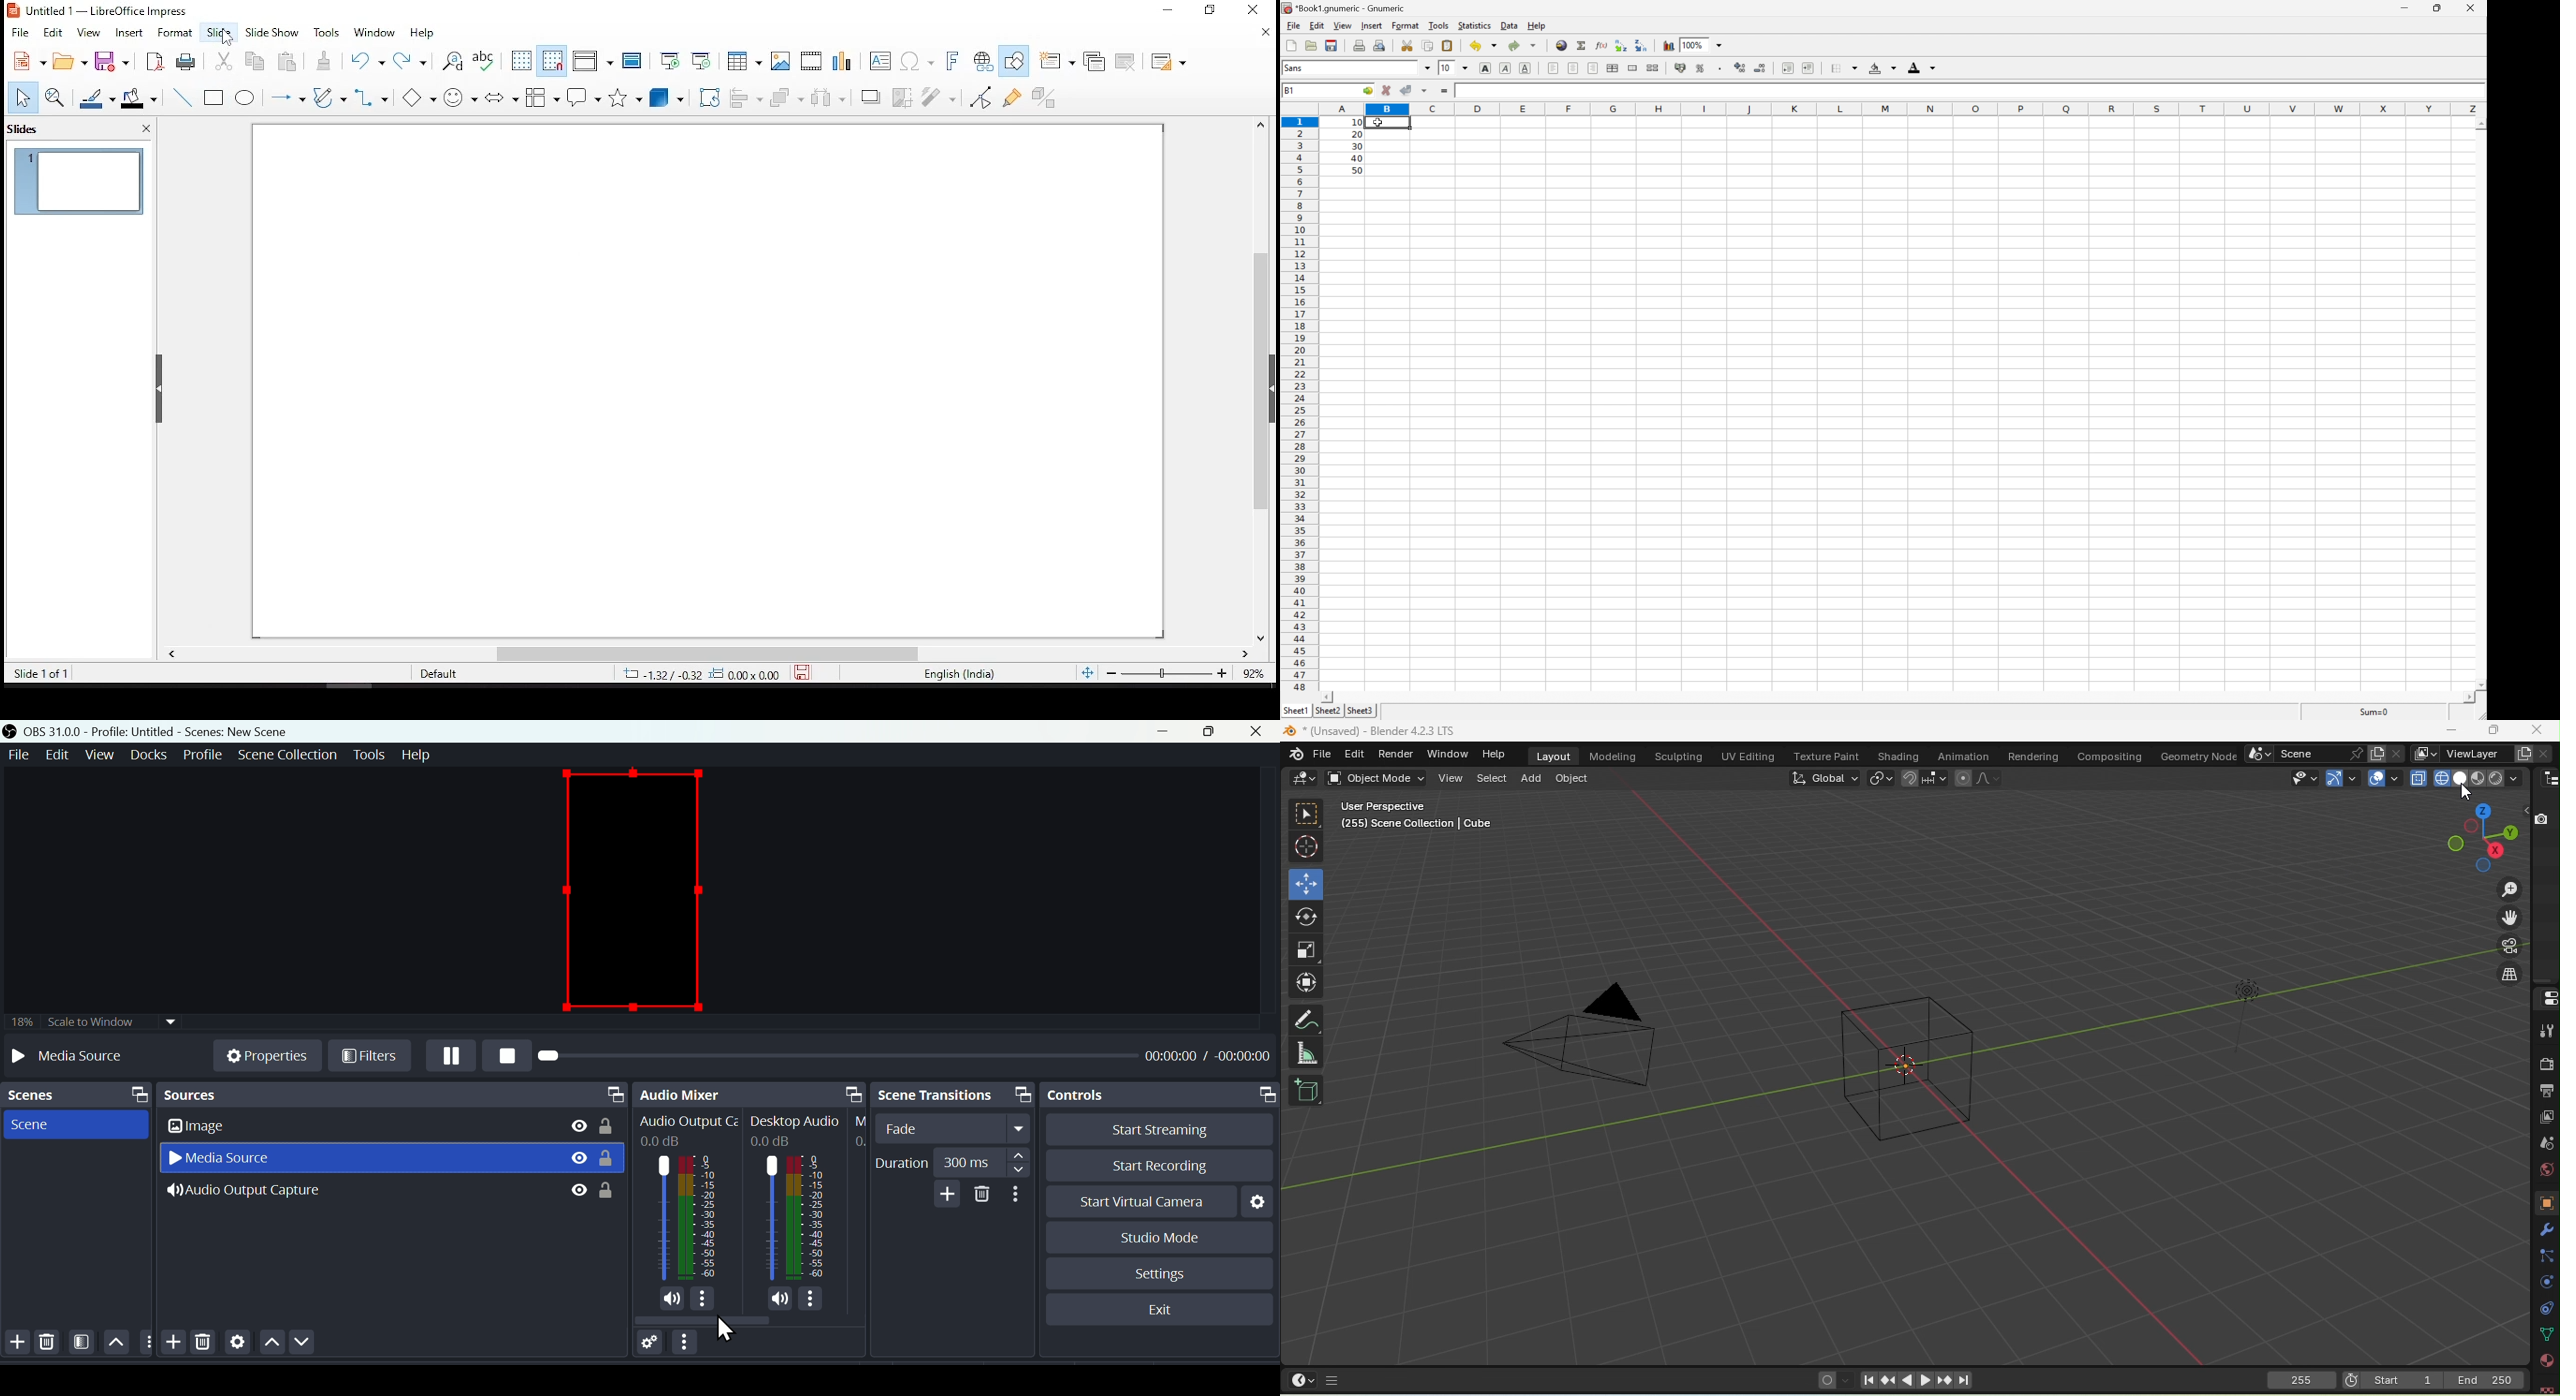 The width and height of the screenshot is (2576, 1400). I want to click on View, so click(99, 754).